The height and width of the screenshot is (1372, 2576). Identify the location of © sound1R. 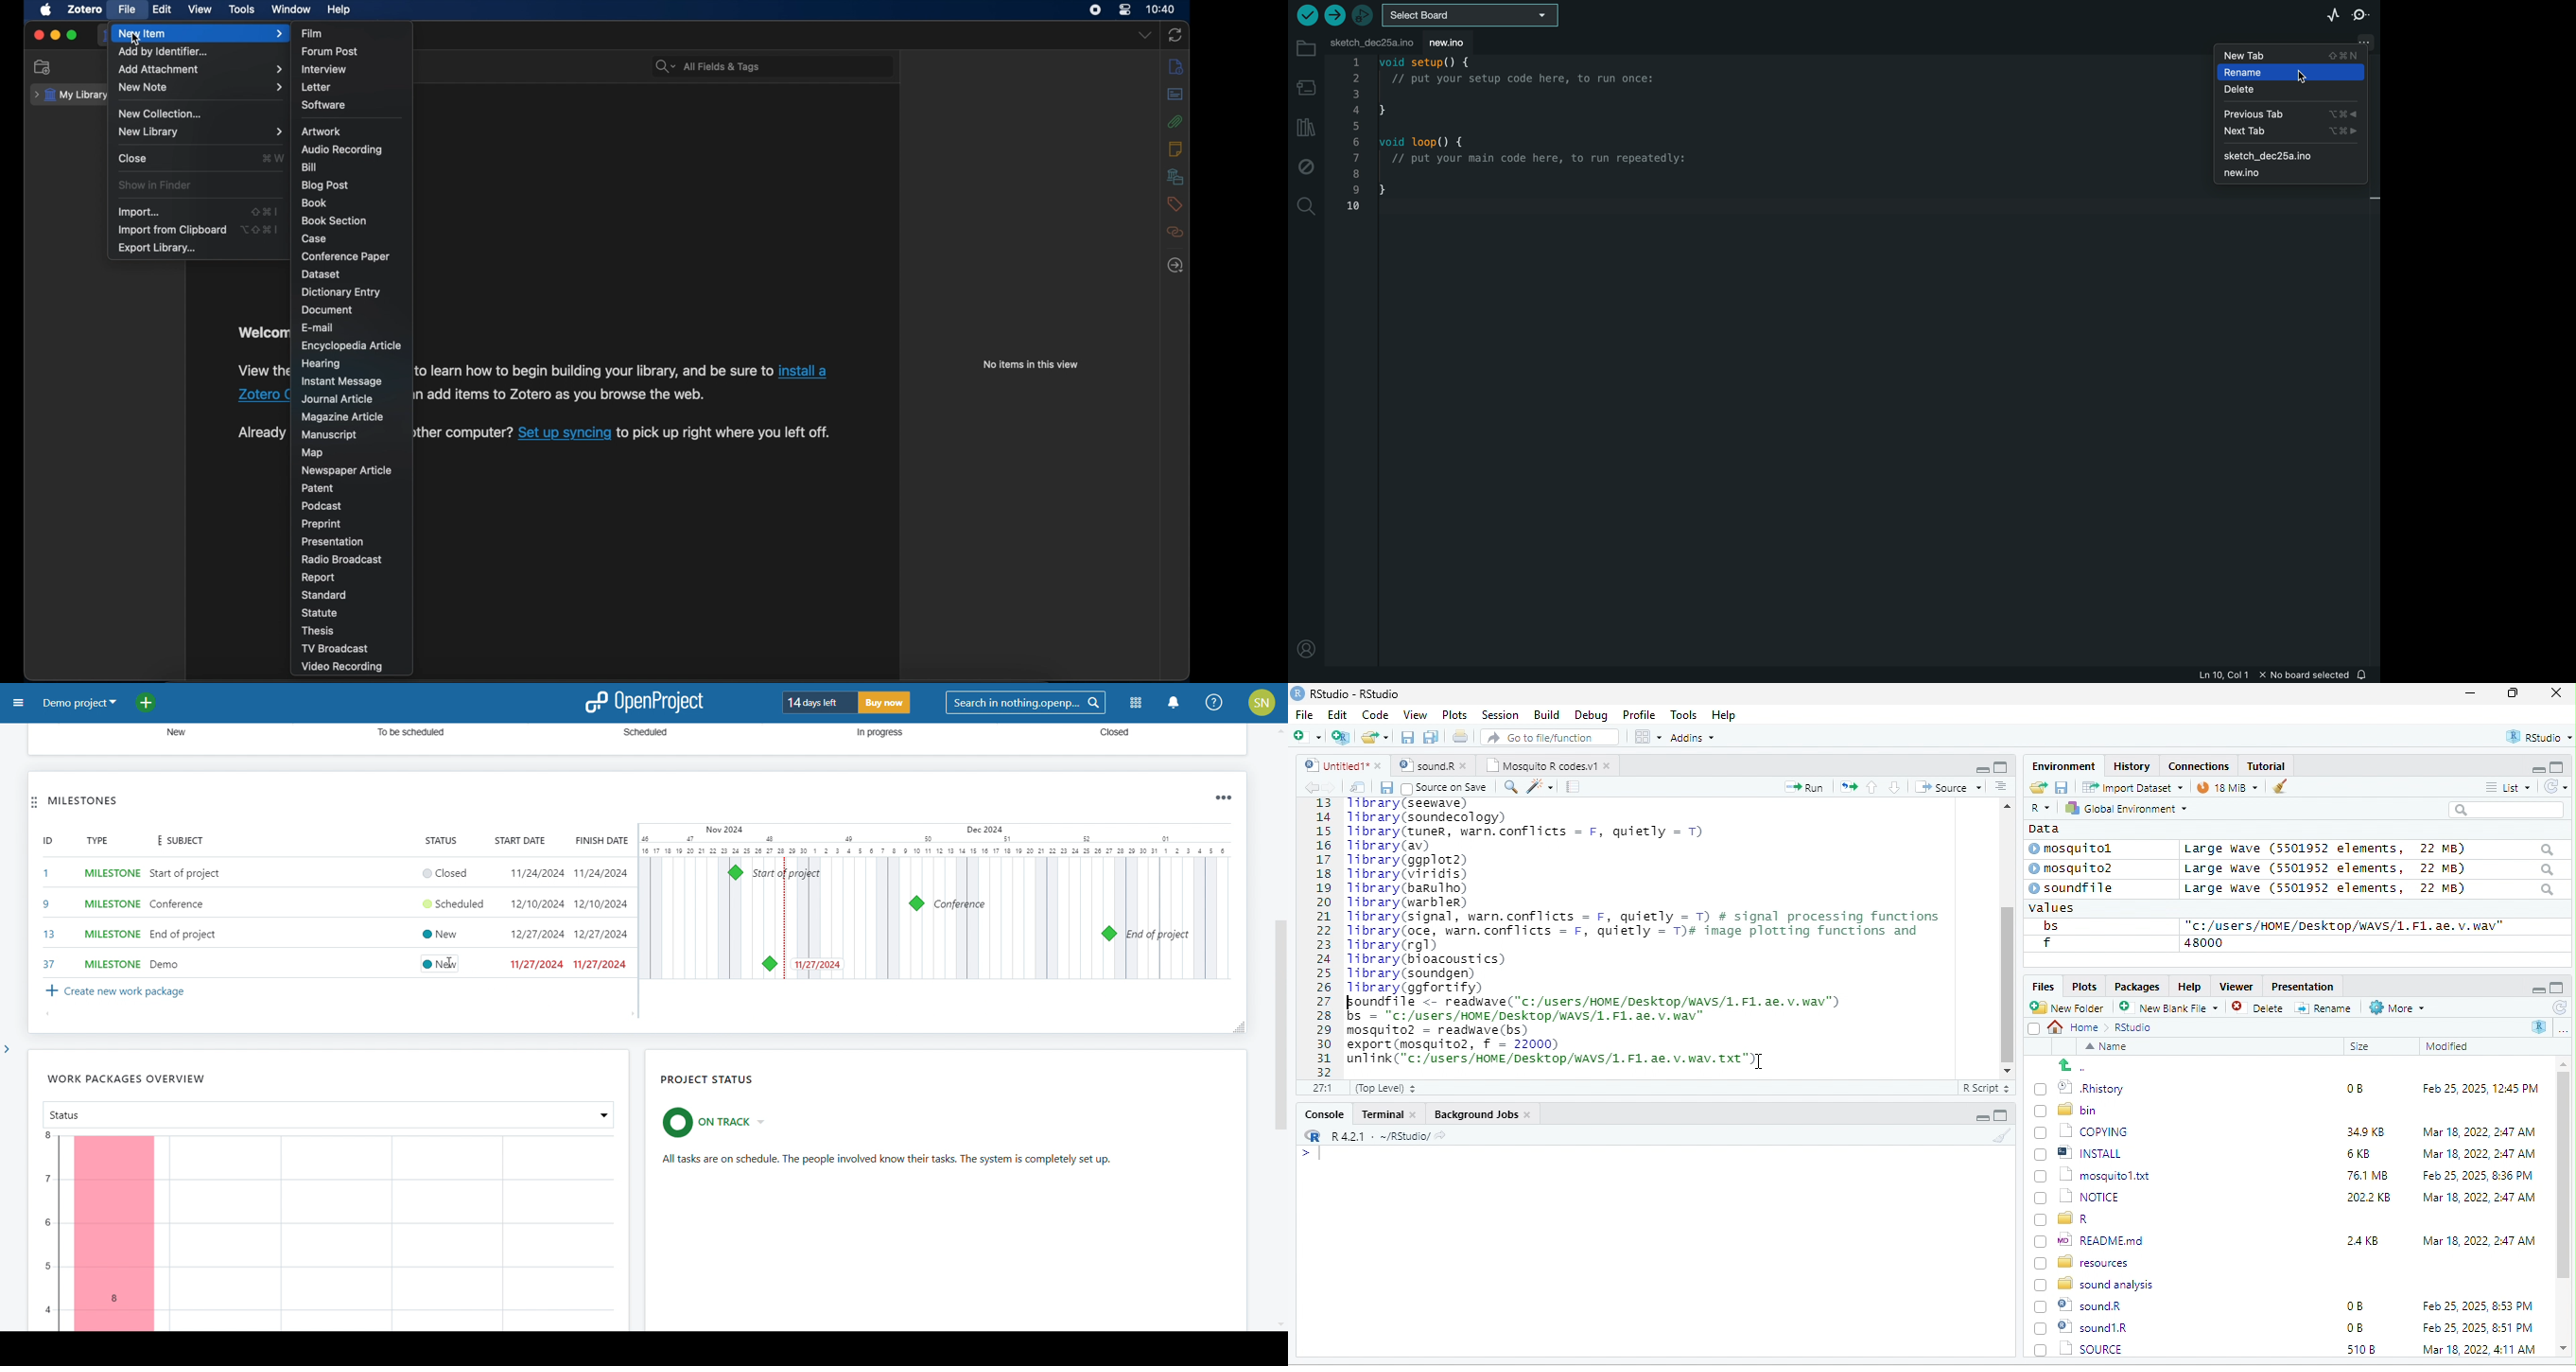
(2084, 1307).